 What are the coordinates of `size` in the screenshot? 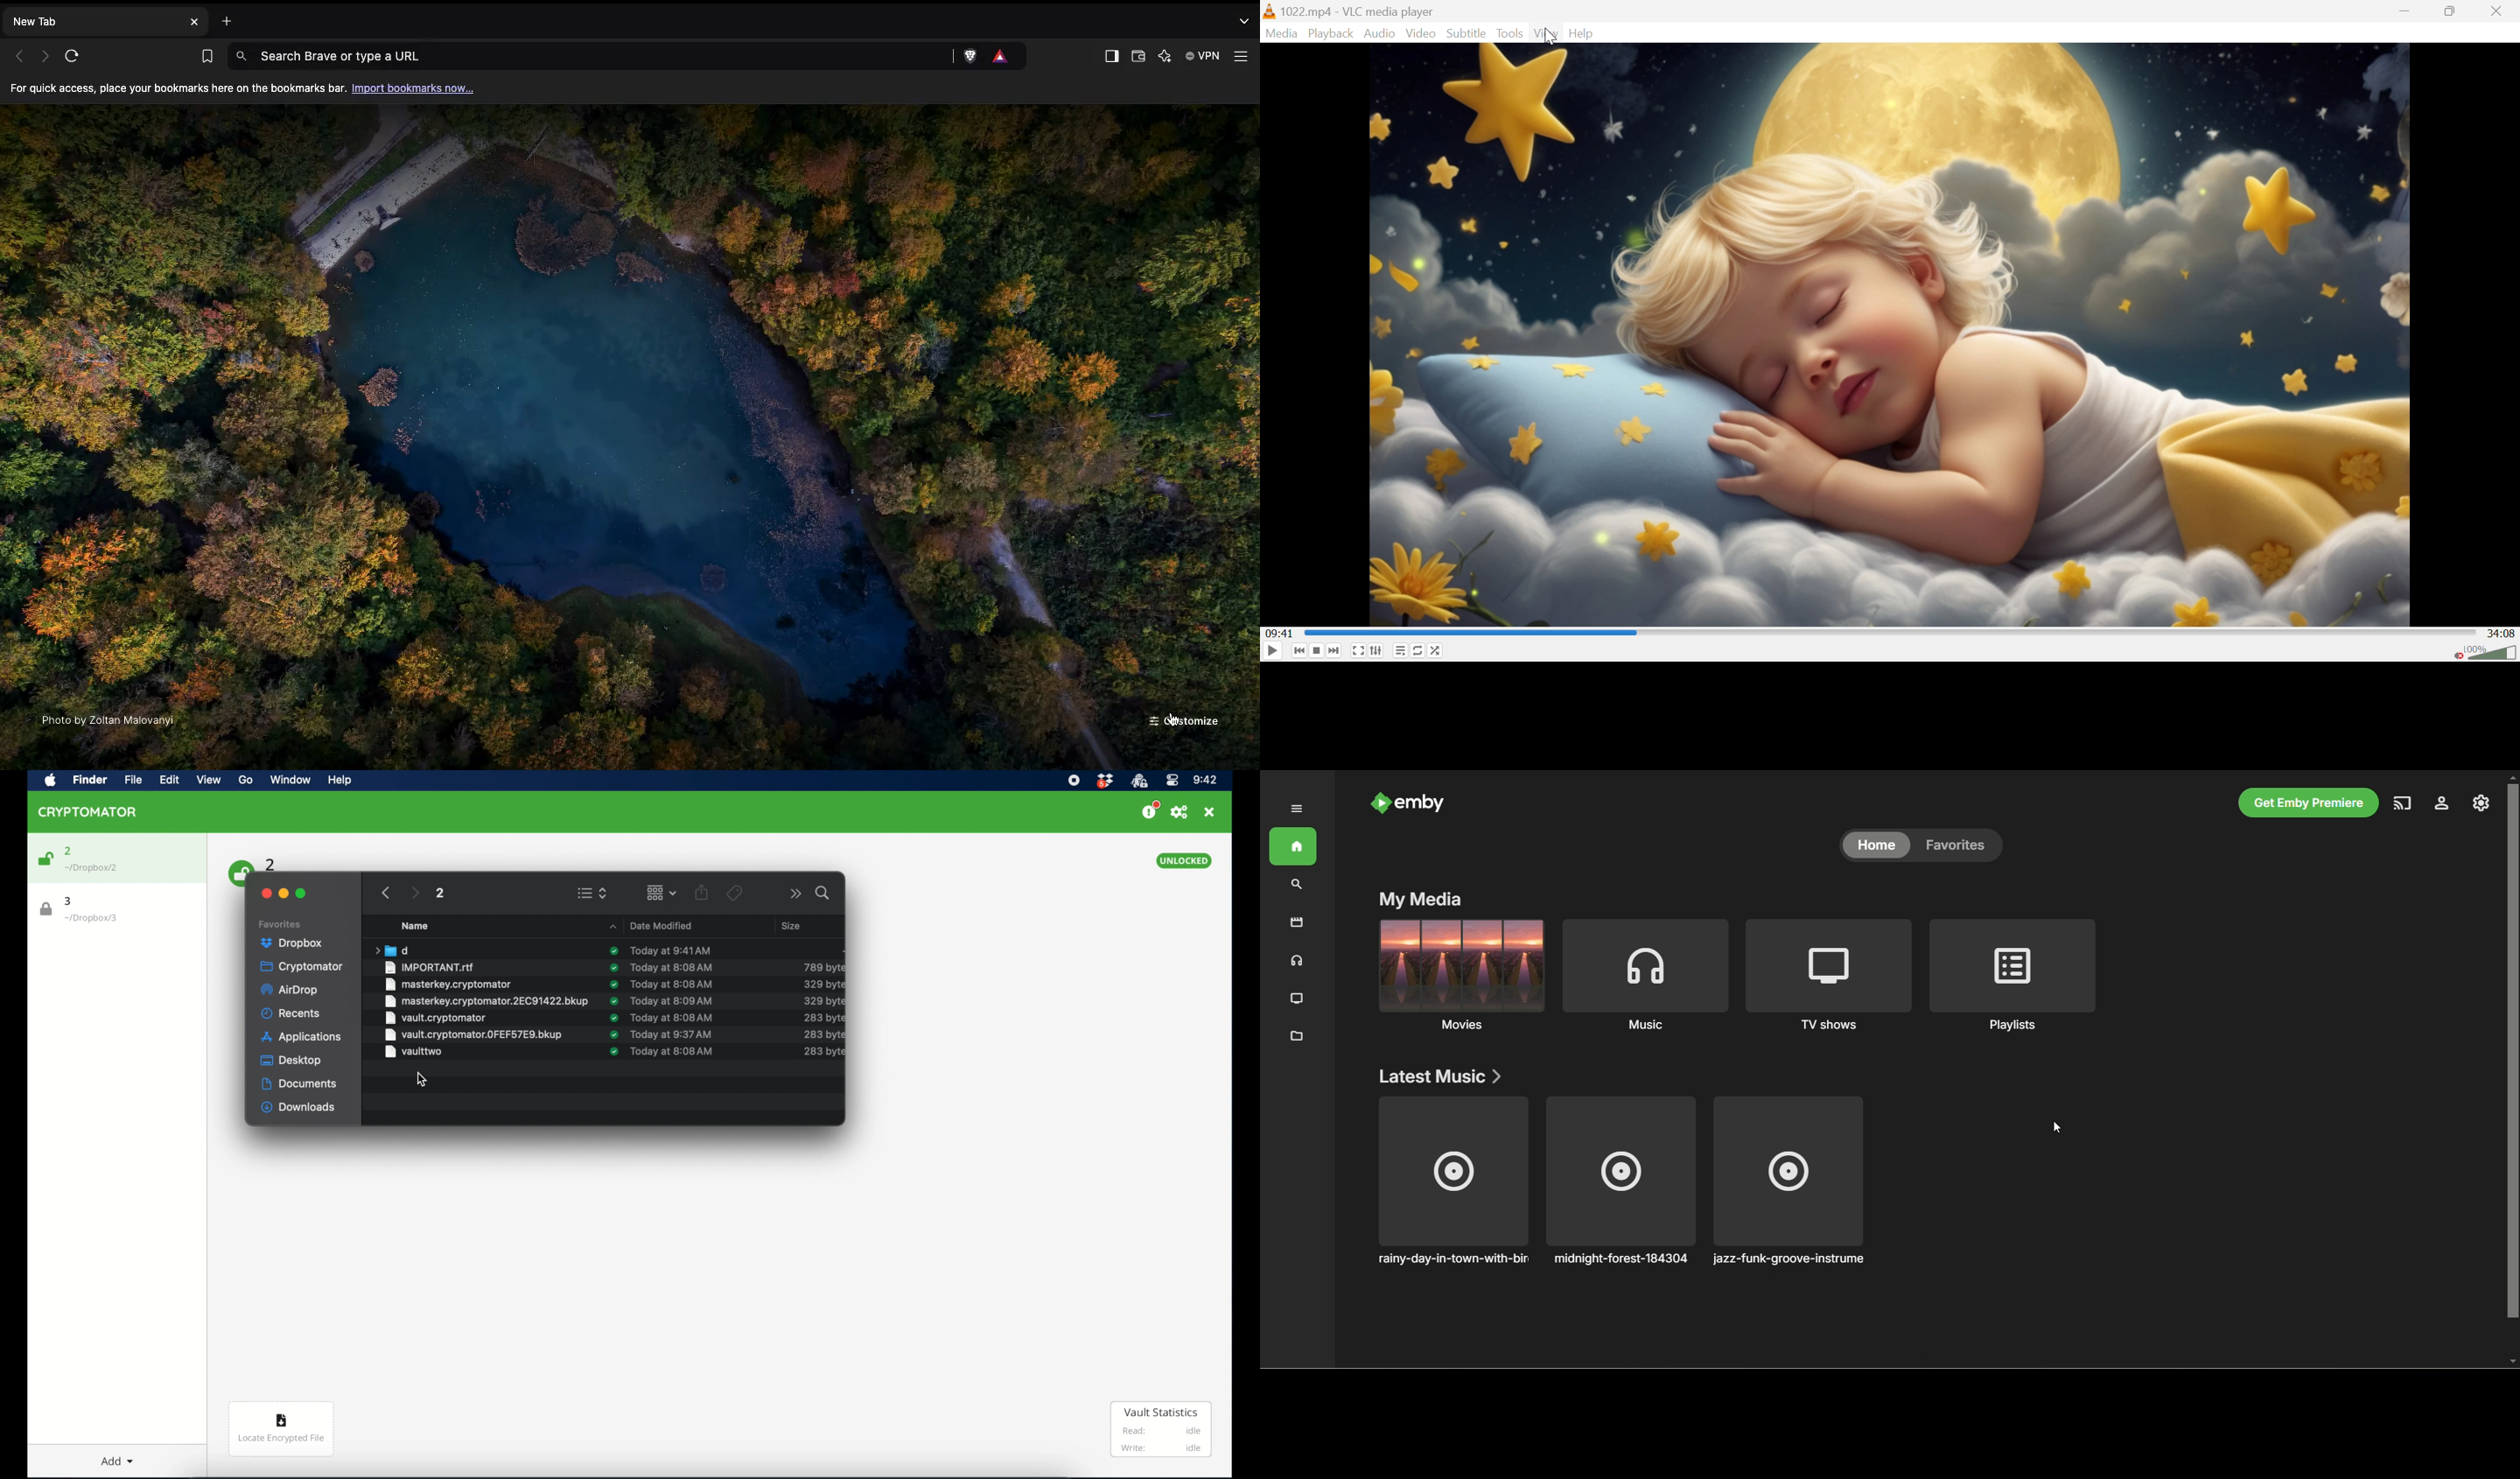 It's located at (793, 925).